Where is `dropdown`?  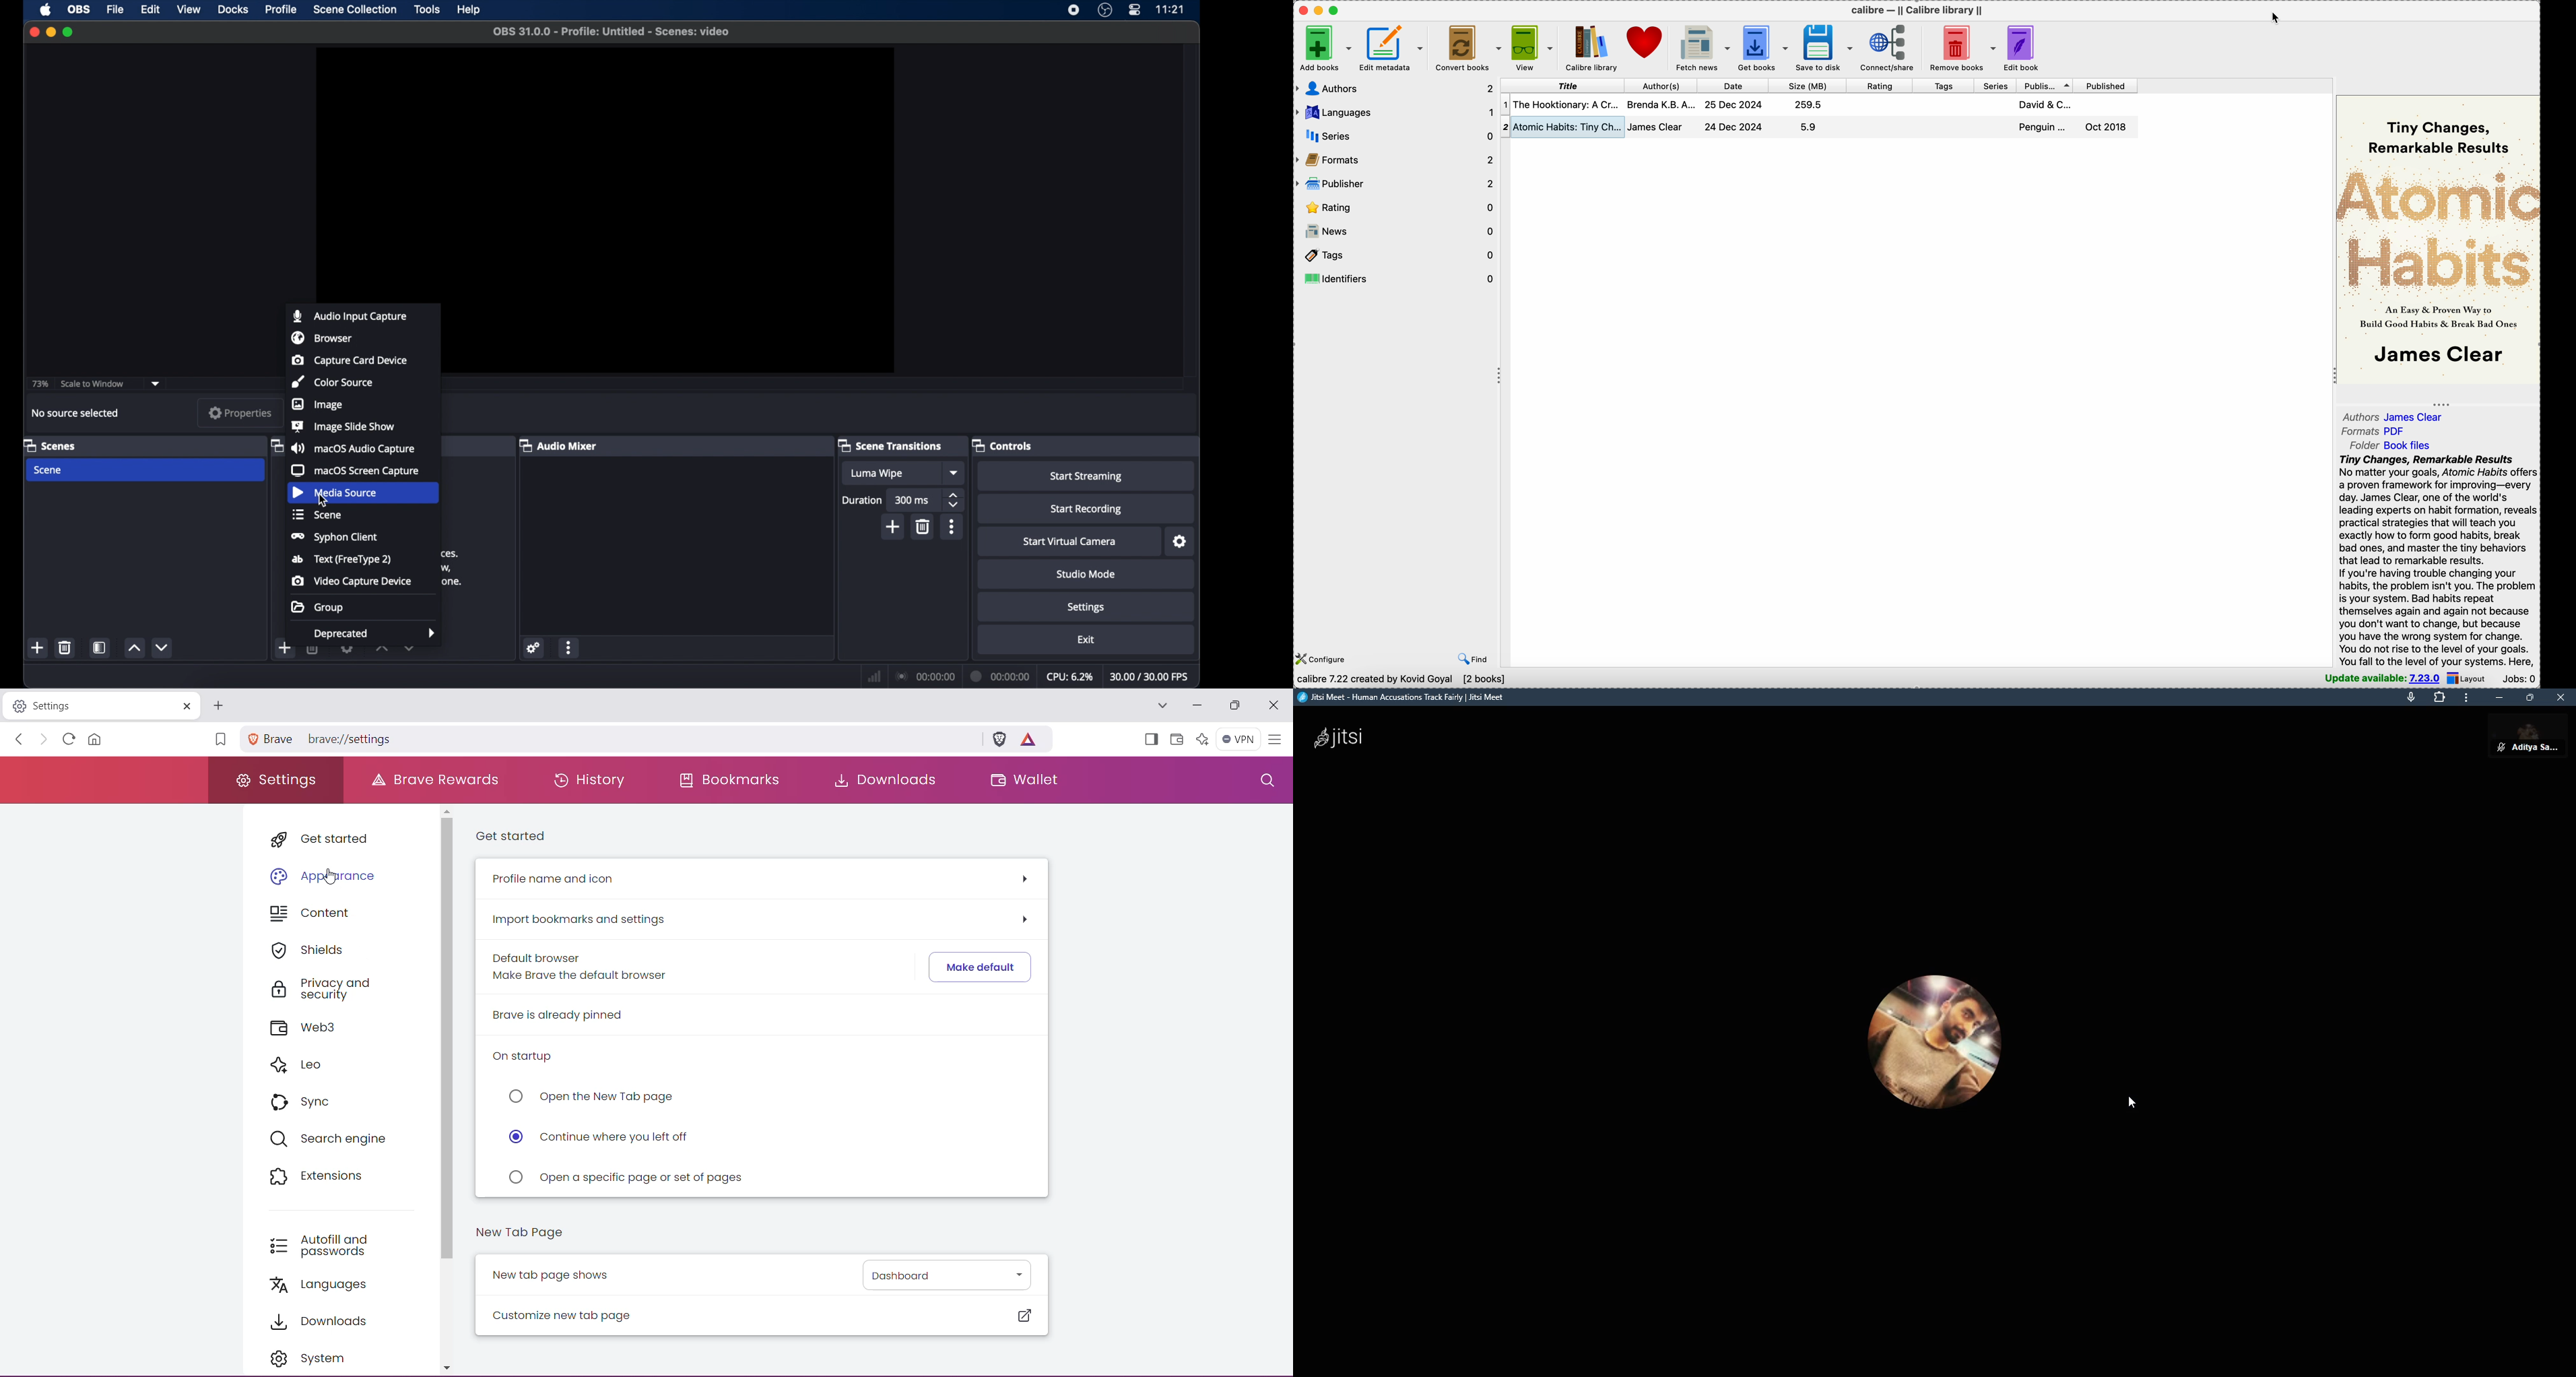 dropdown is located at coordinates (955, 473).